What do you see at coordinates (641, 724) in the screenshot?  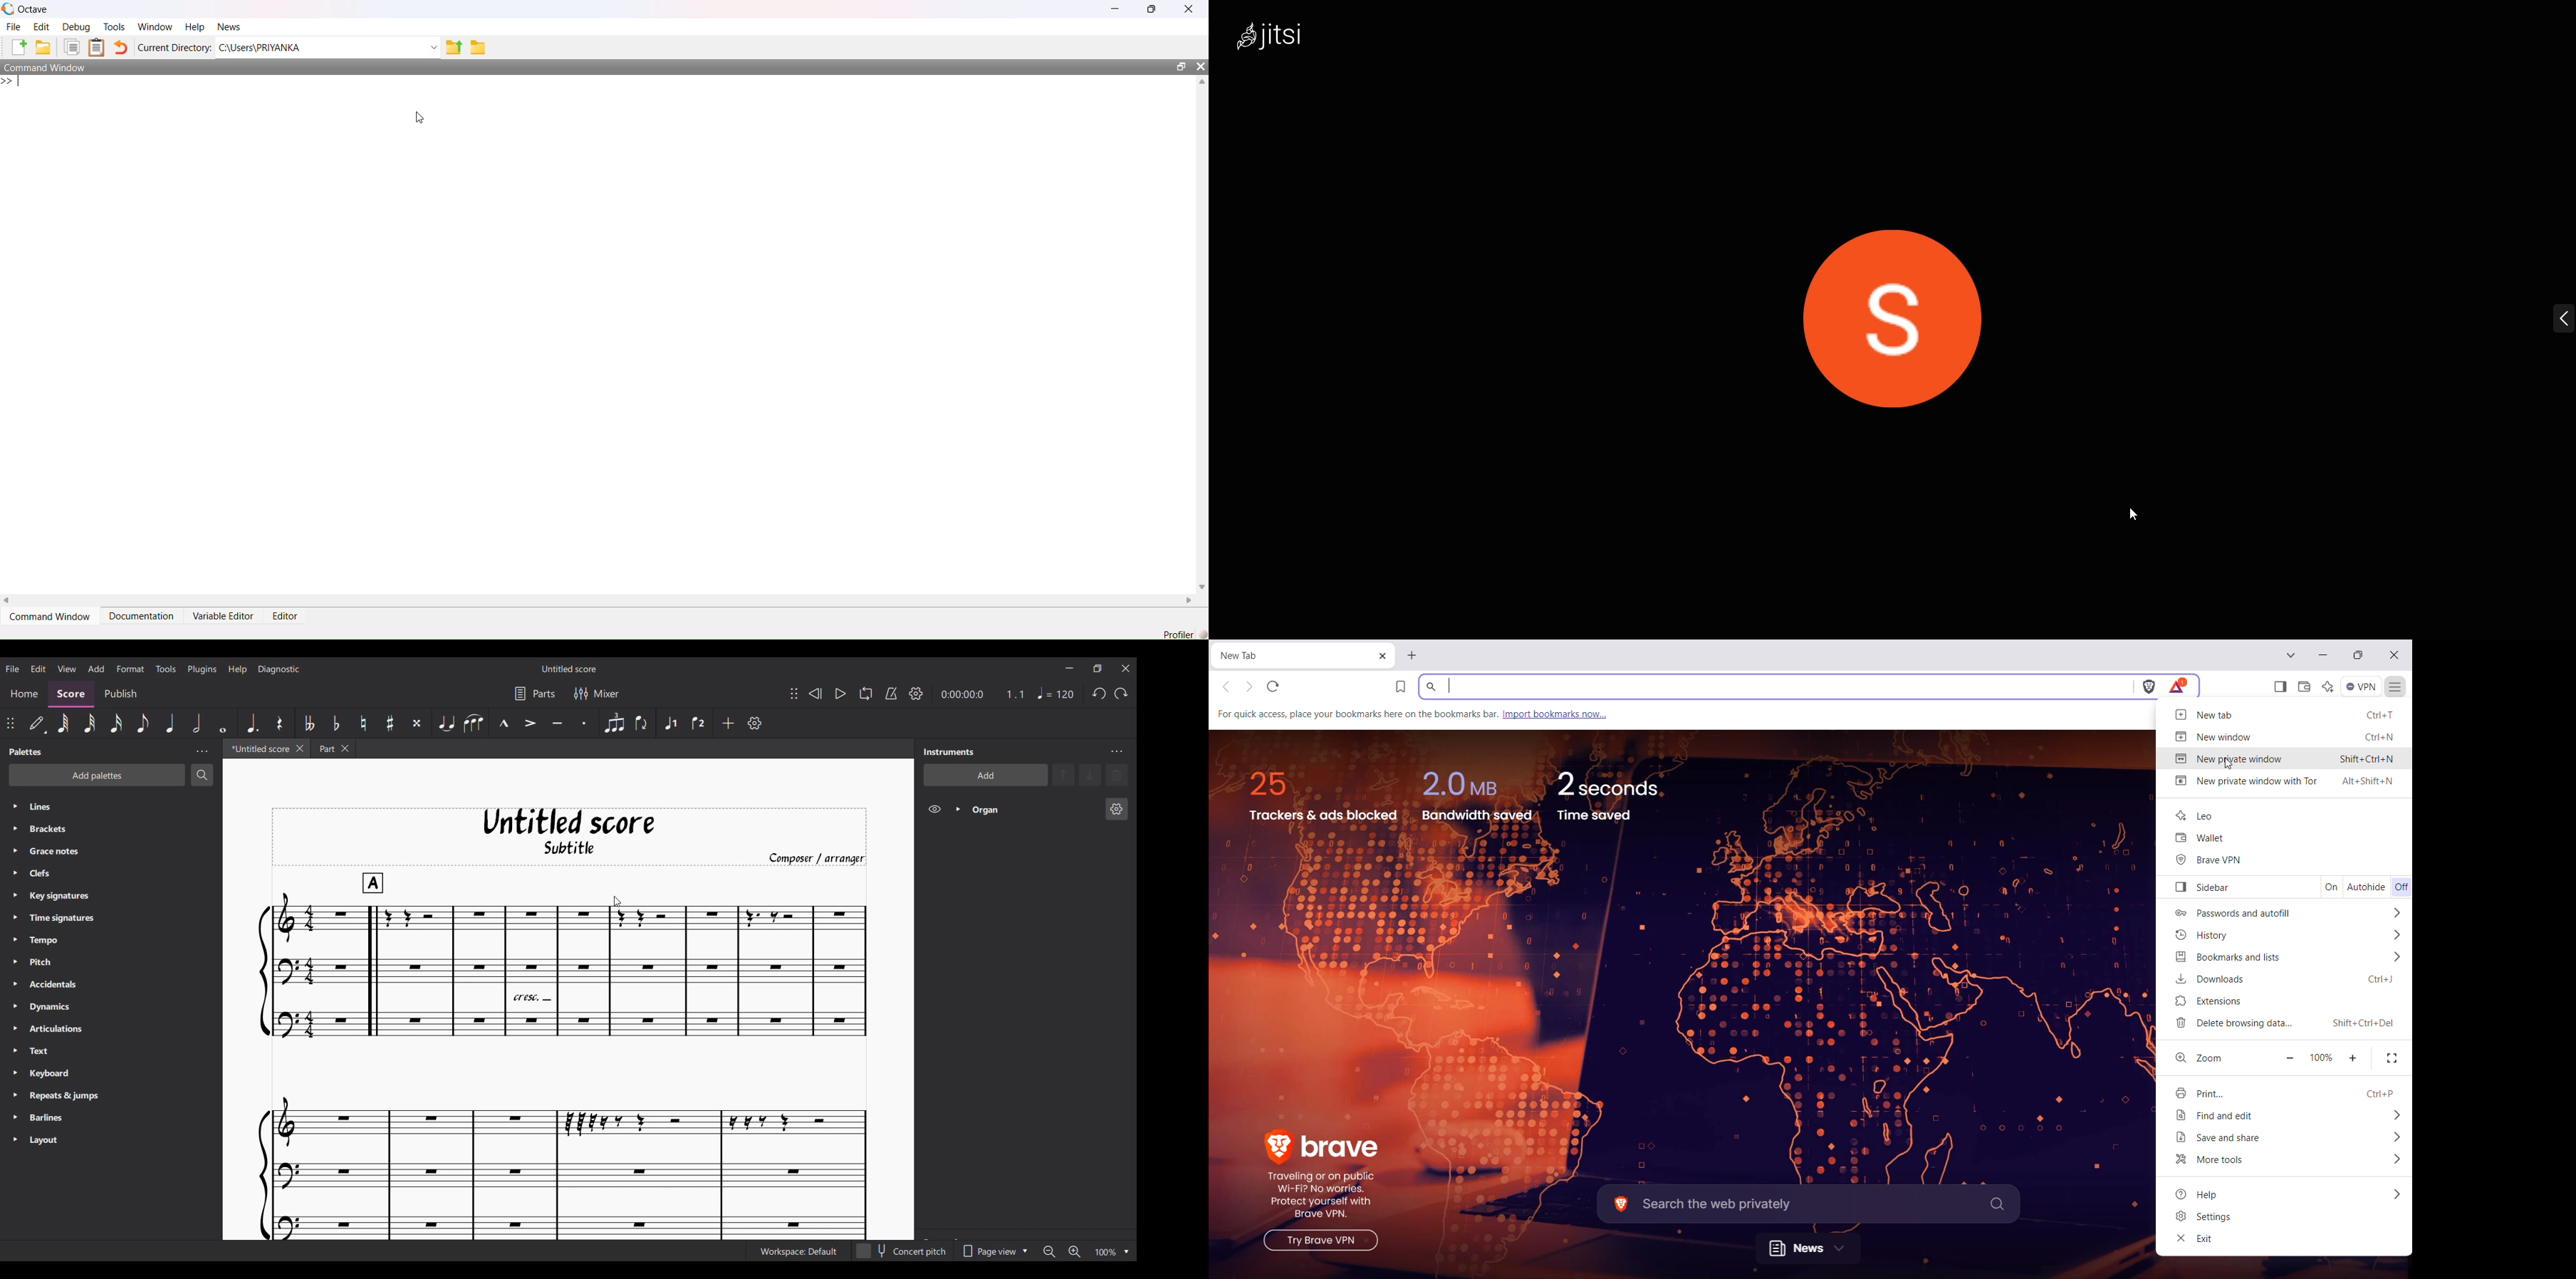 I see `Flip direction` at bounding box center [641, 724].